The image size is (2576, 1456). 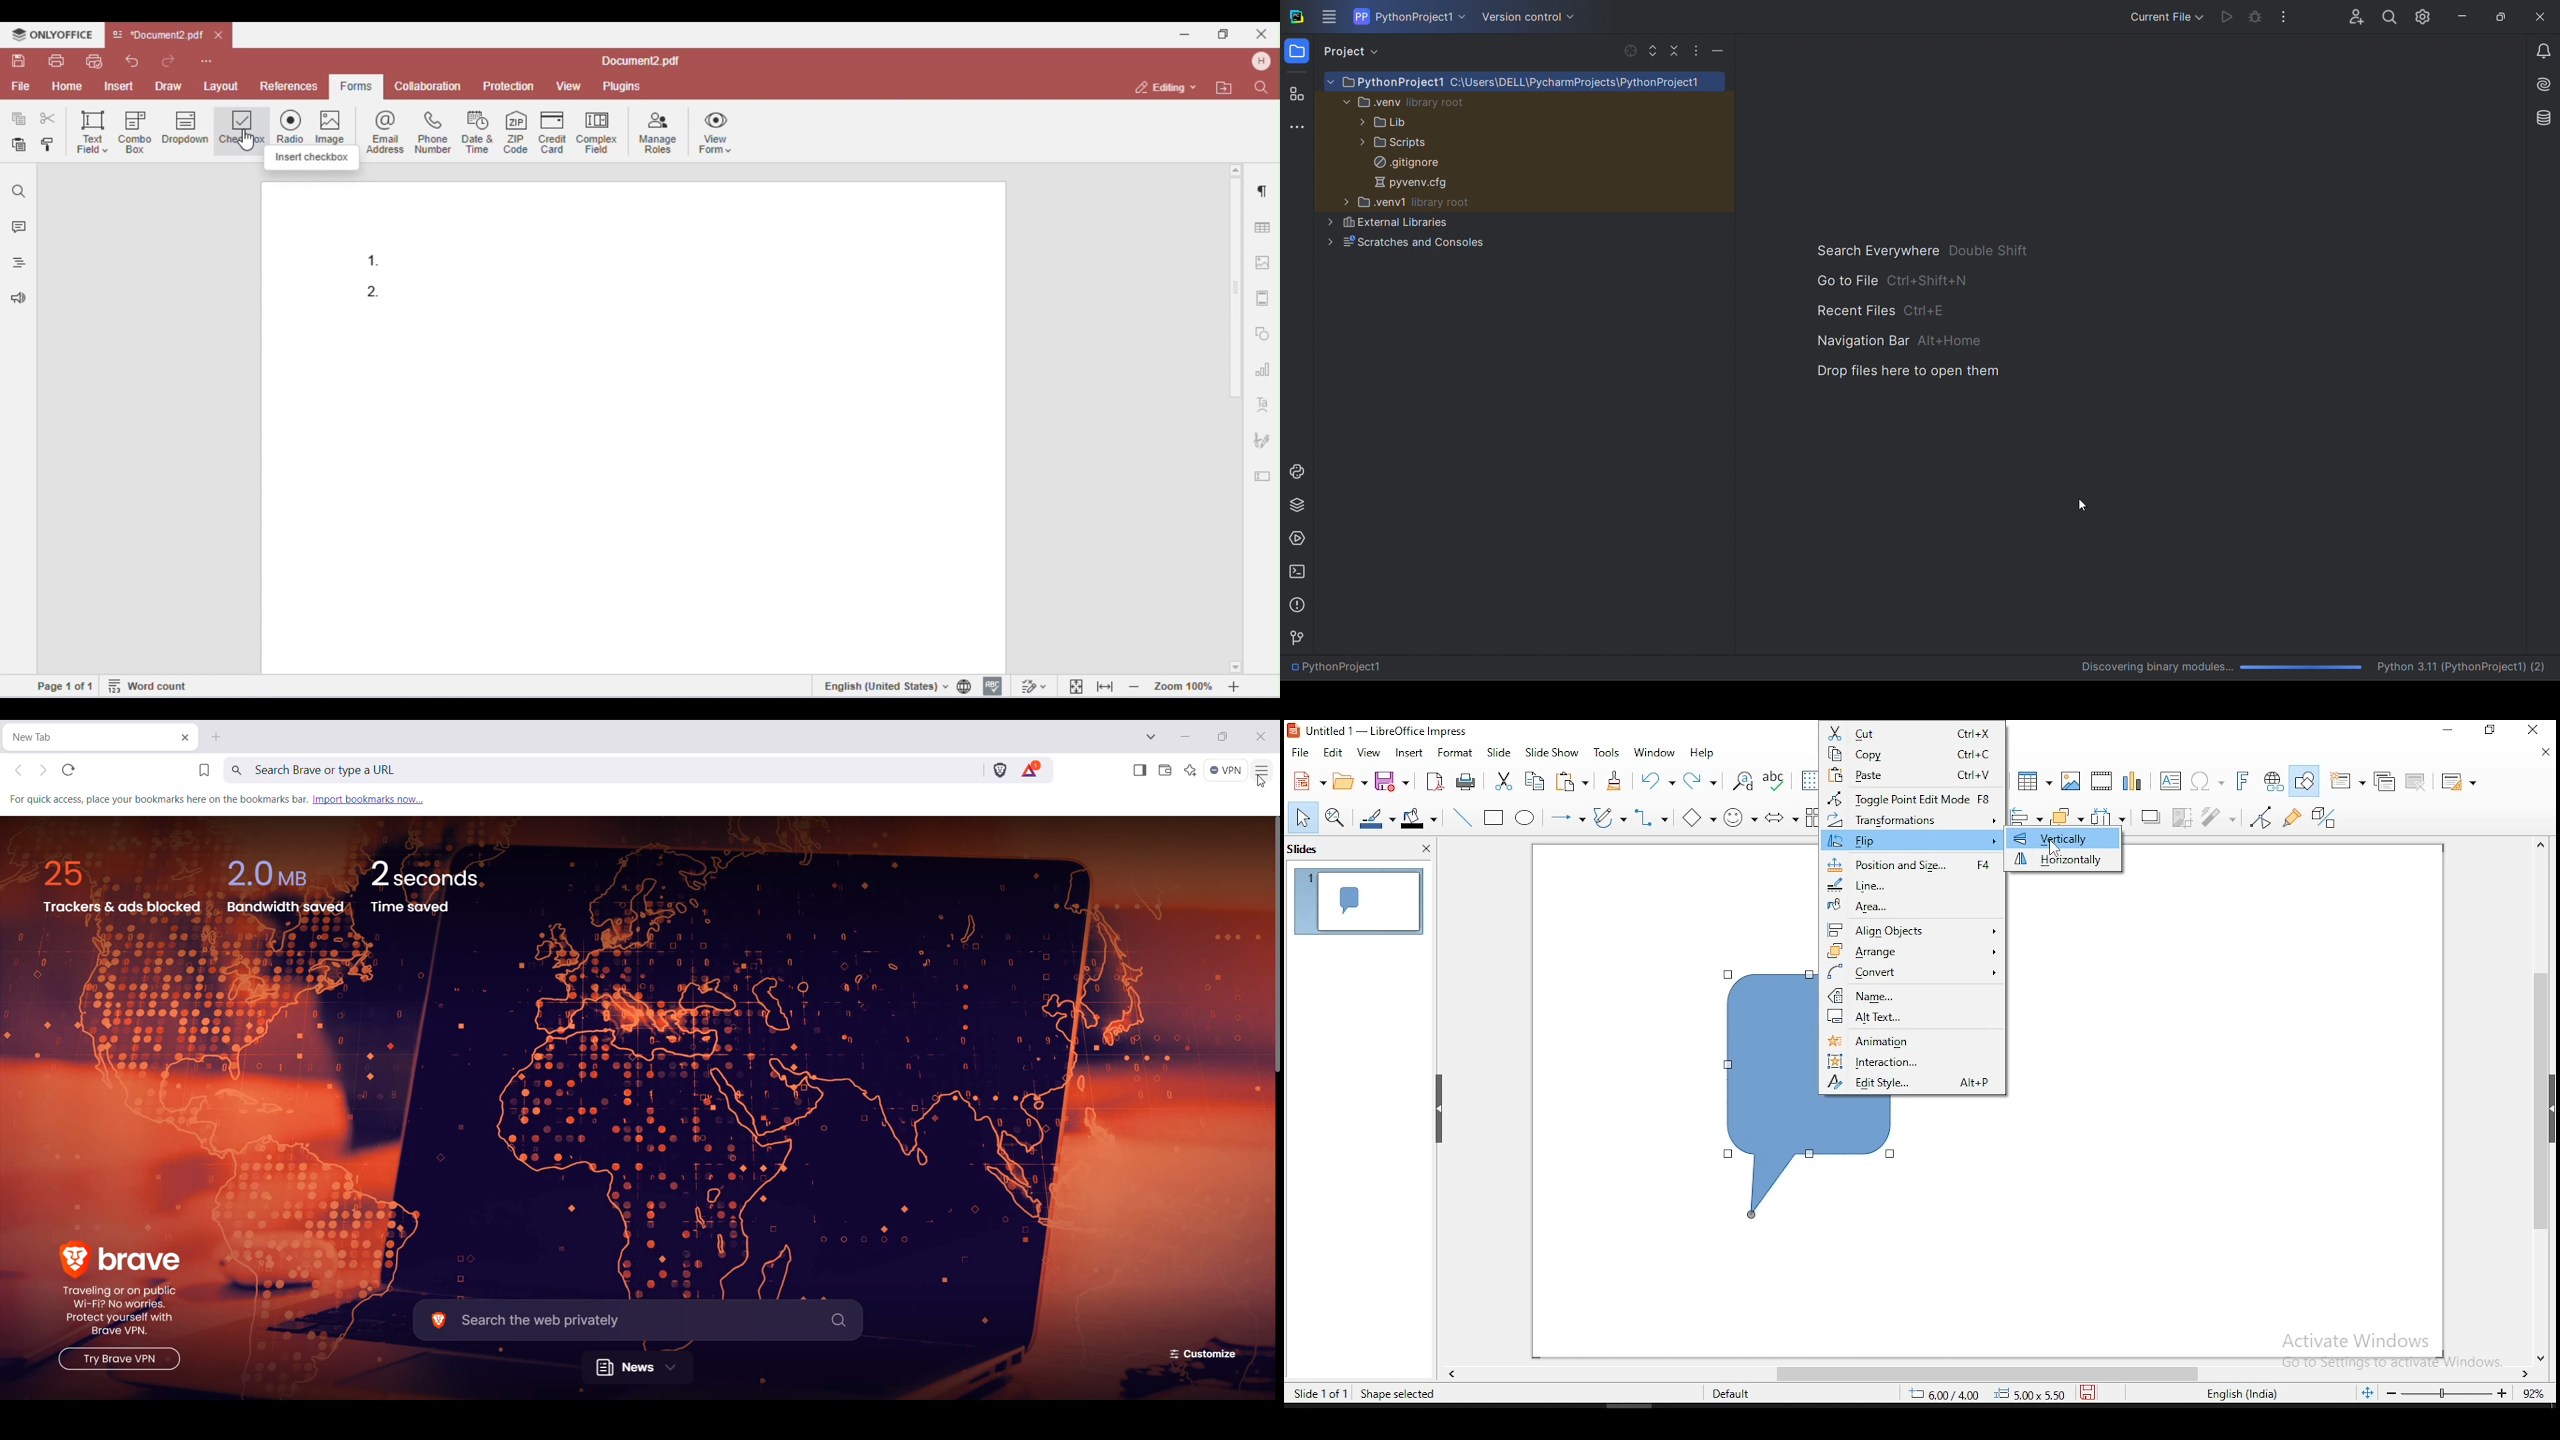 What do you see at coordinates (116, 1305) in the screenshot?
I see `brave traveling or on public wi-fi? no worries, protect yourself with Brave VPN` at bounding box center [116, 1305].